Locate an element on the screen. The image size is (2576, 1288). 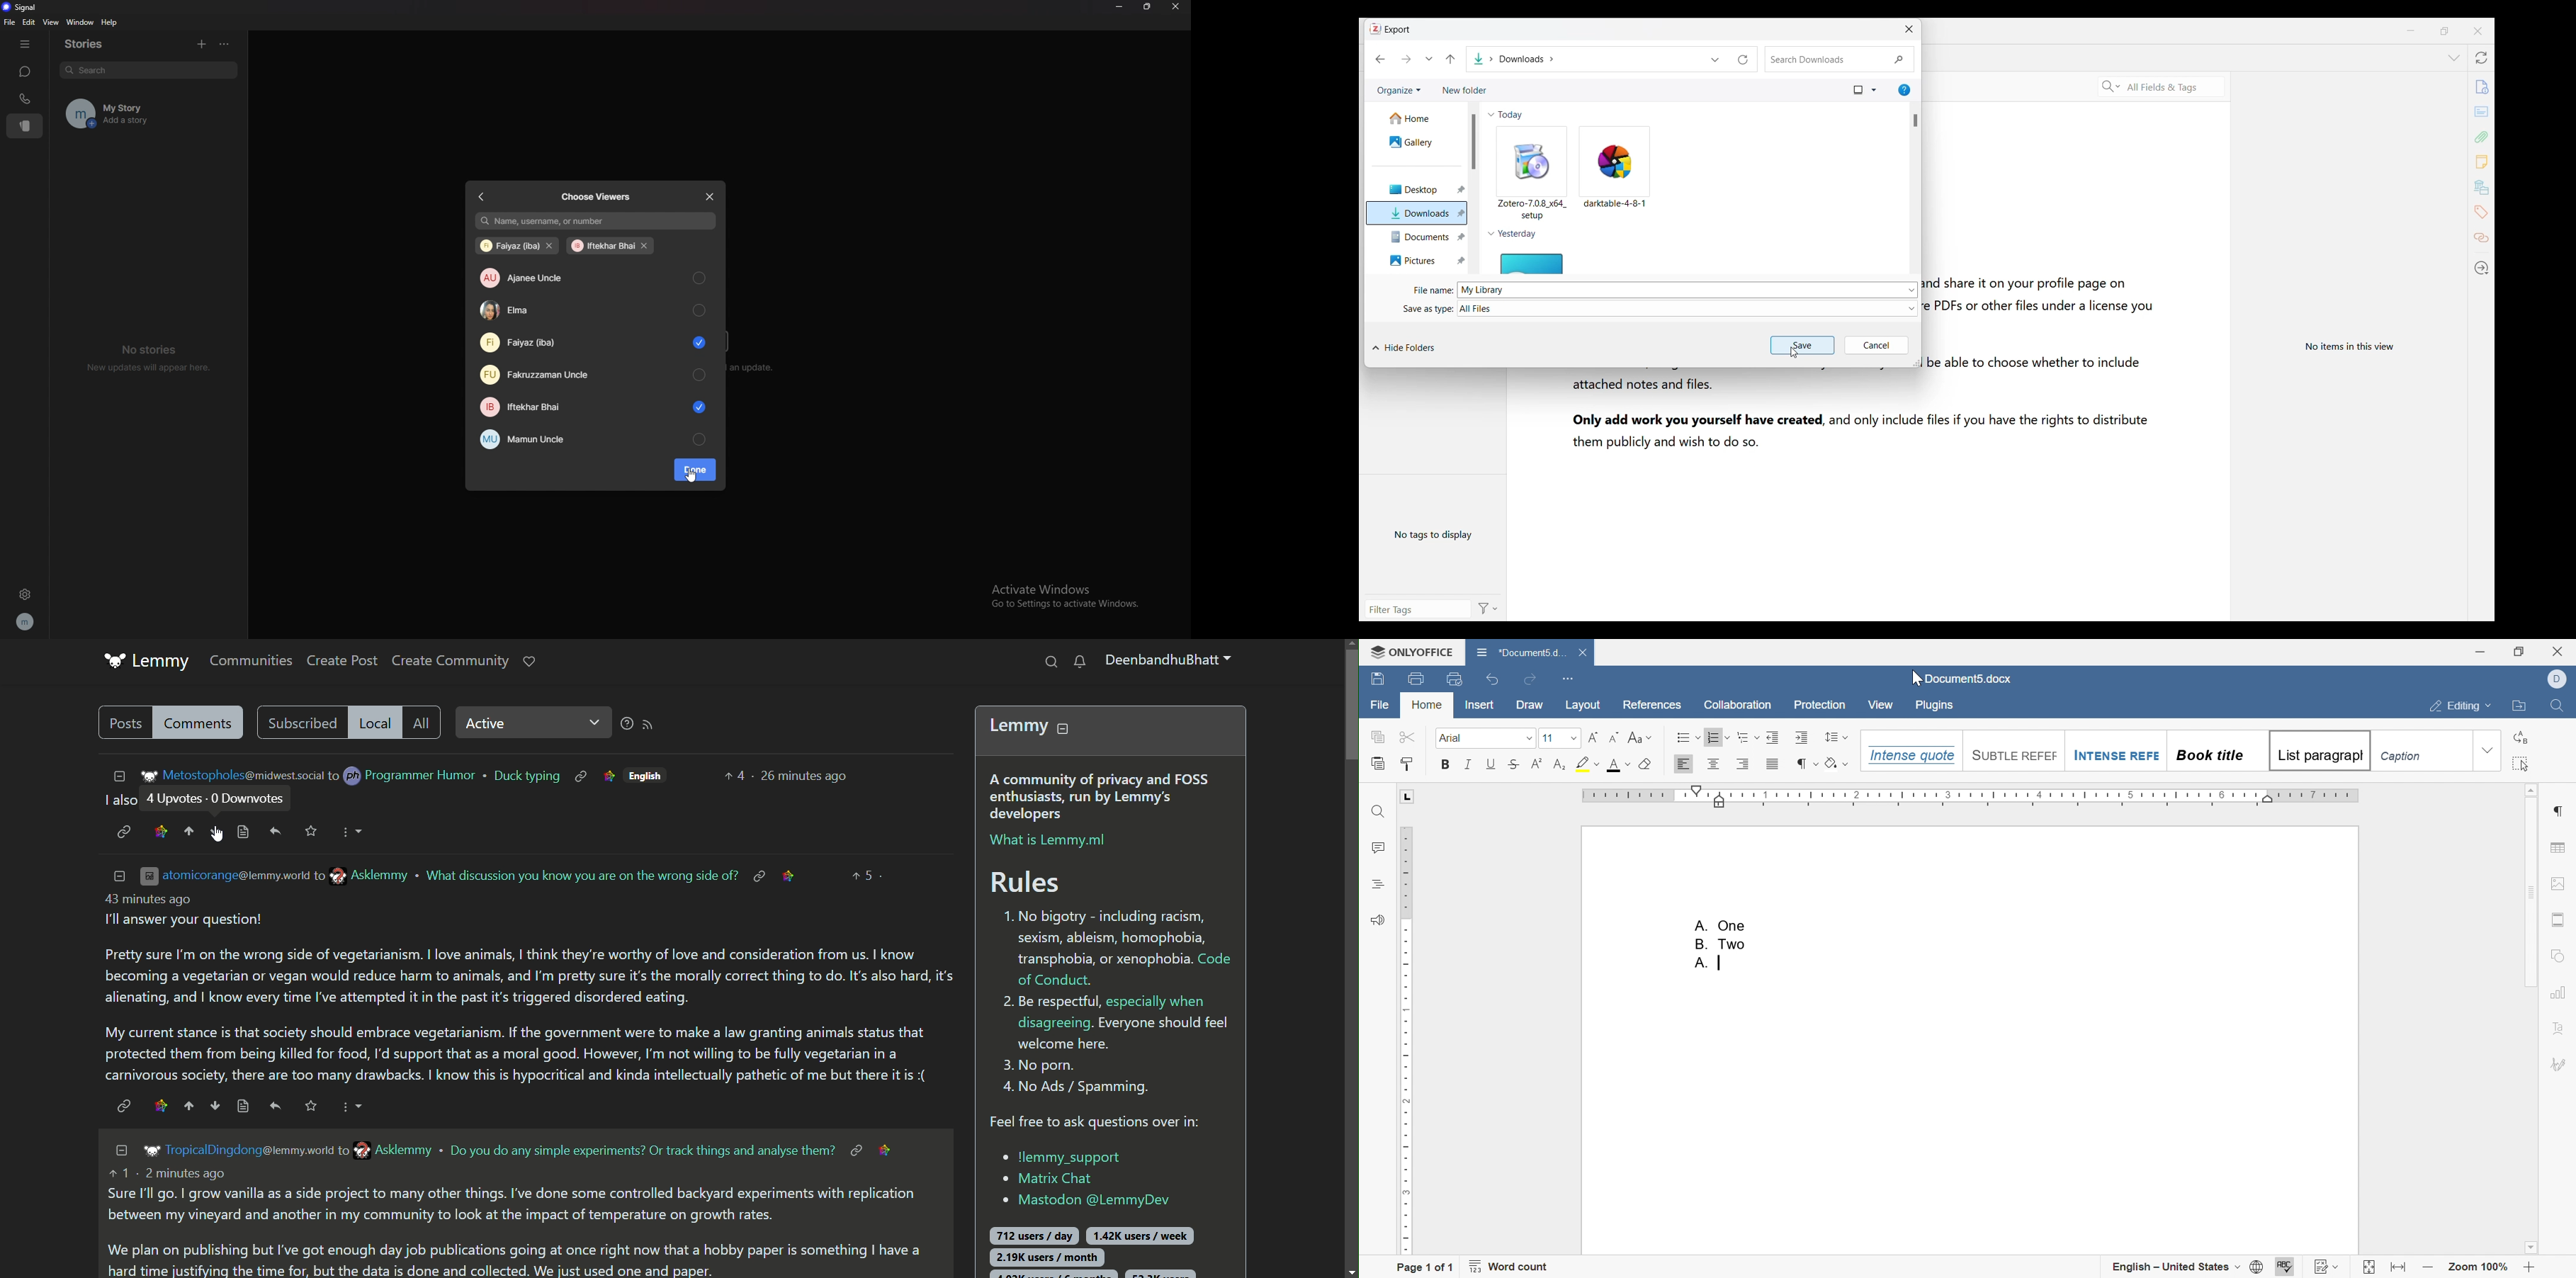
Multilevel list is located at coordinates (1747, 737).